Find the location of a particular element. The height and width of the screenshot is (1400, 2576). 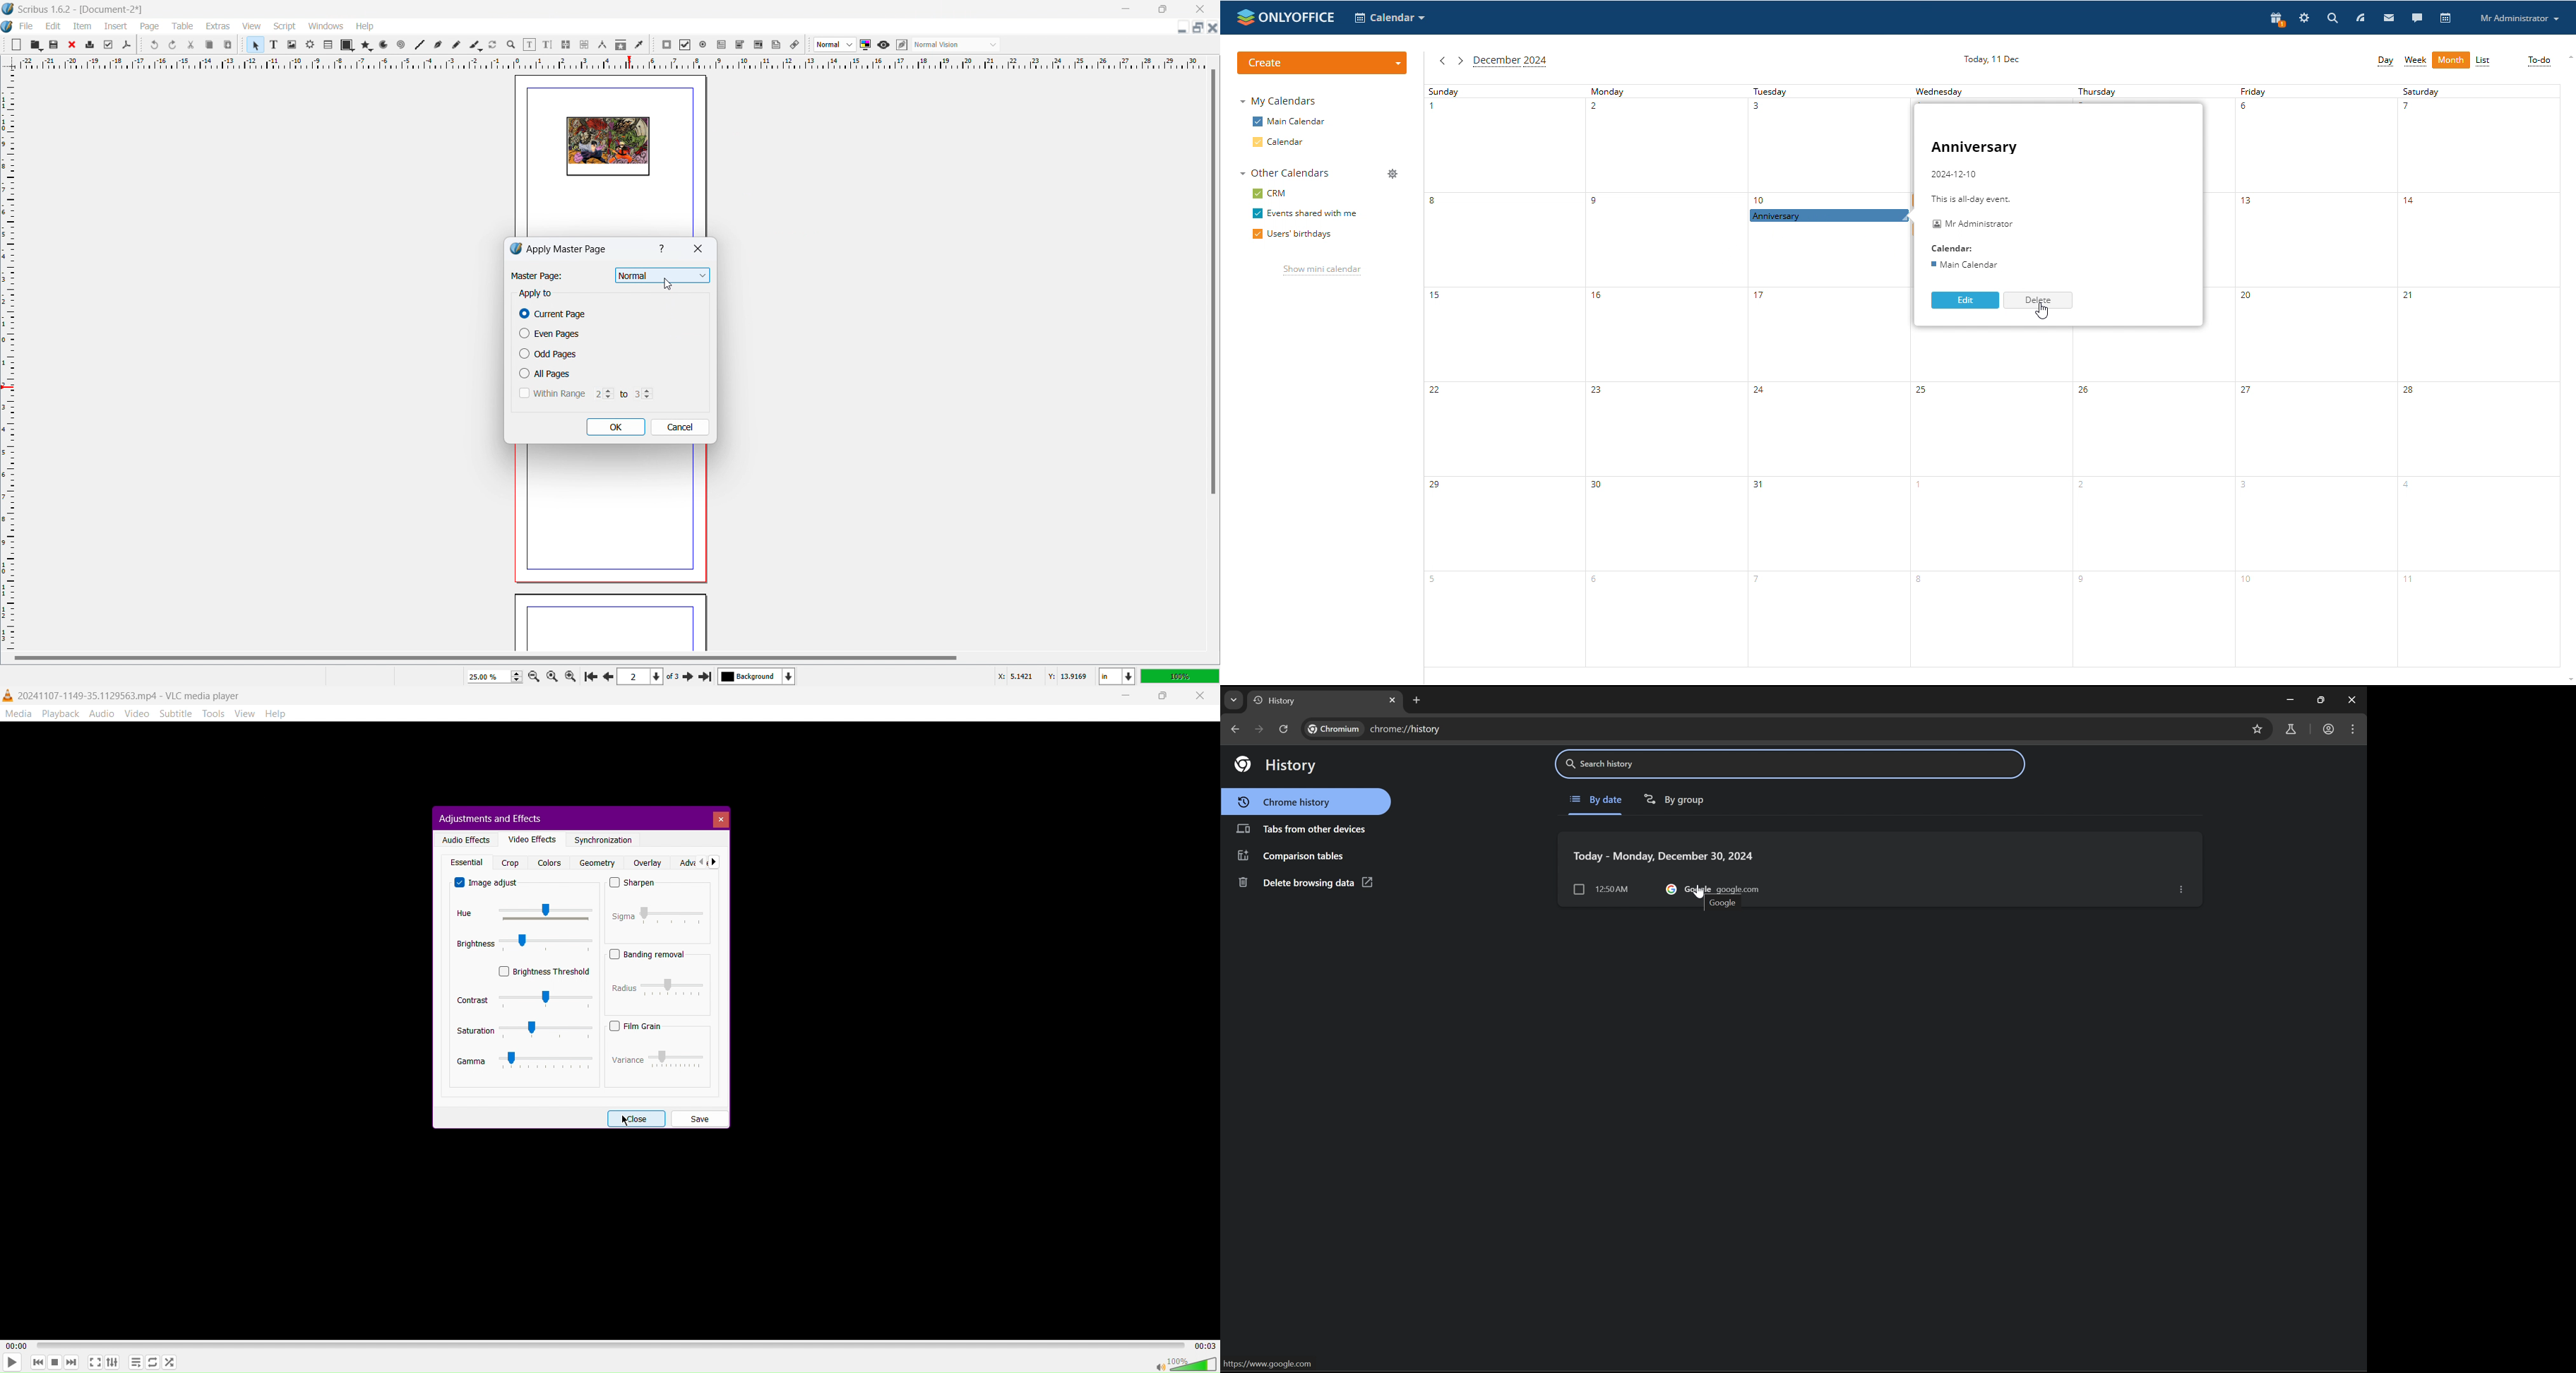

Play is located at coordinates (12, 1362).